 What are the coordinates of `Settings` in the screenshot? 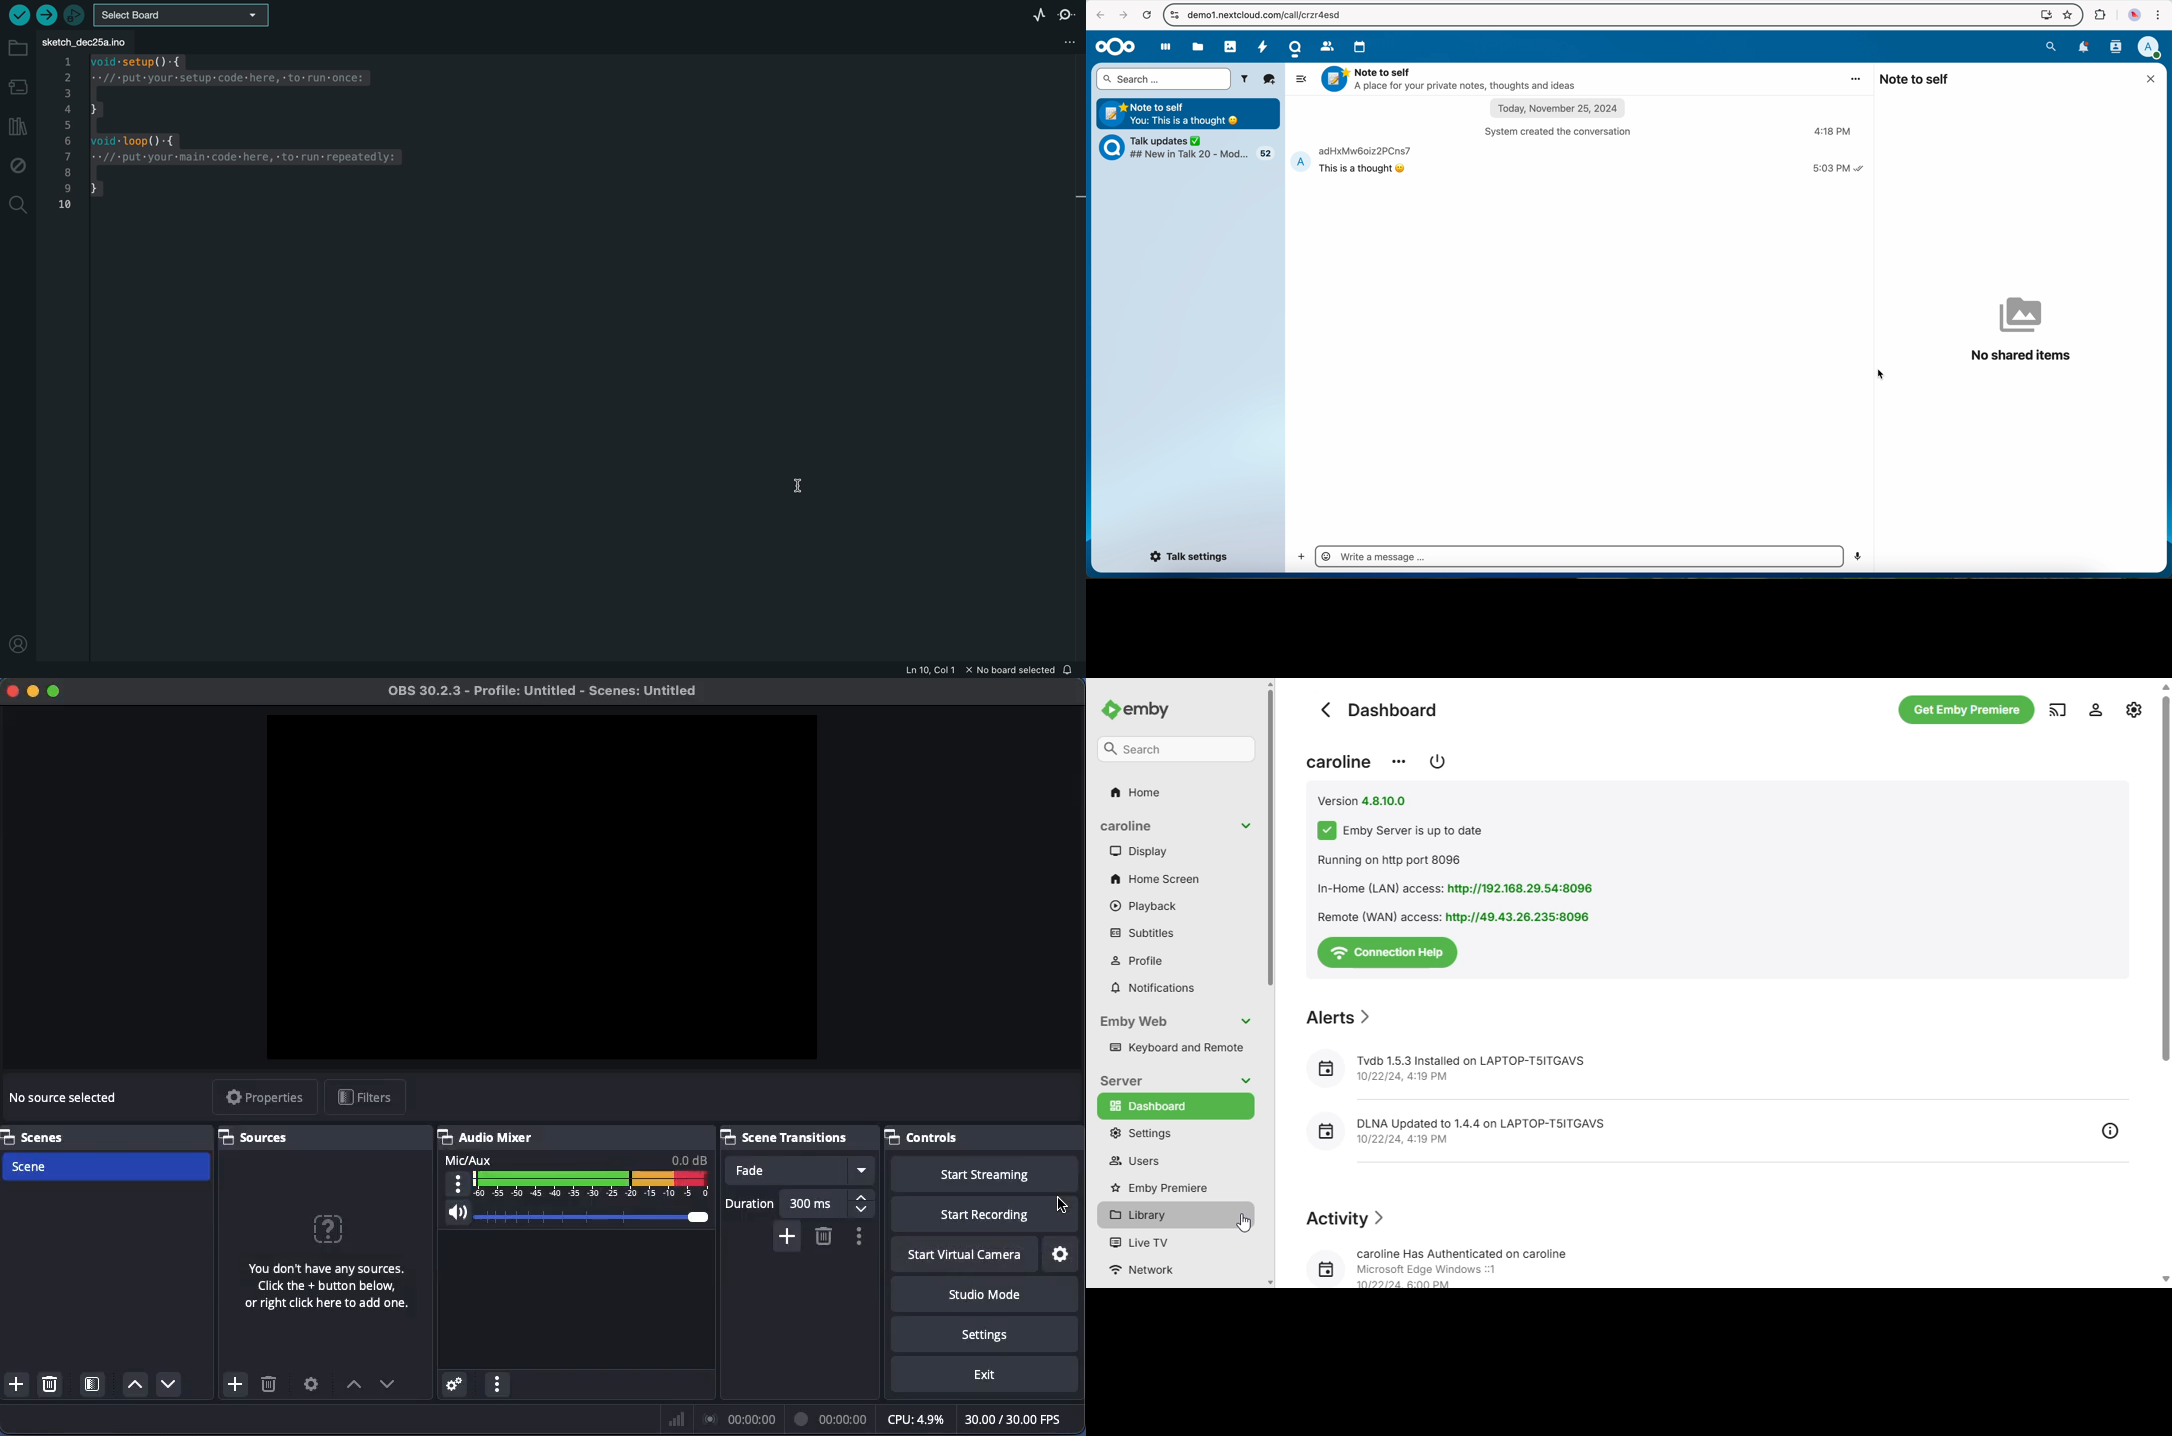 It's located at (985, 1333).